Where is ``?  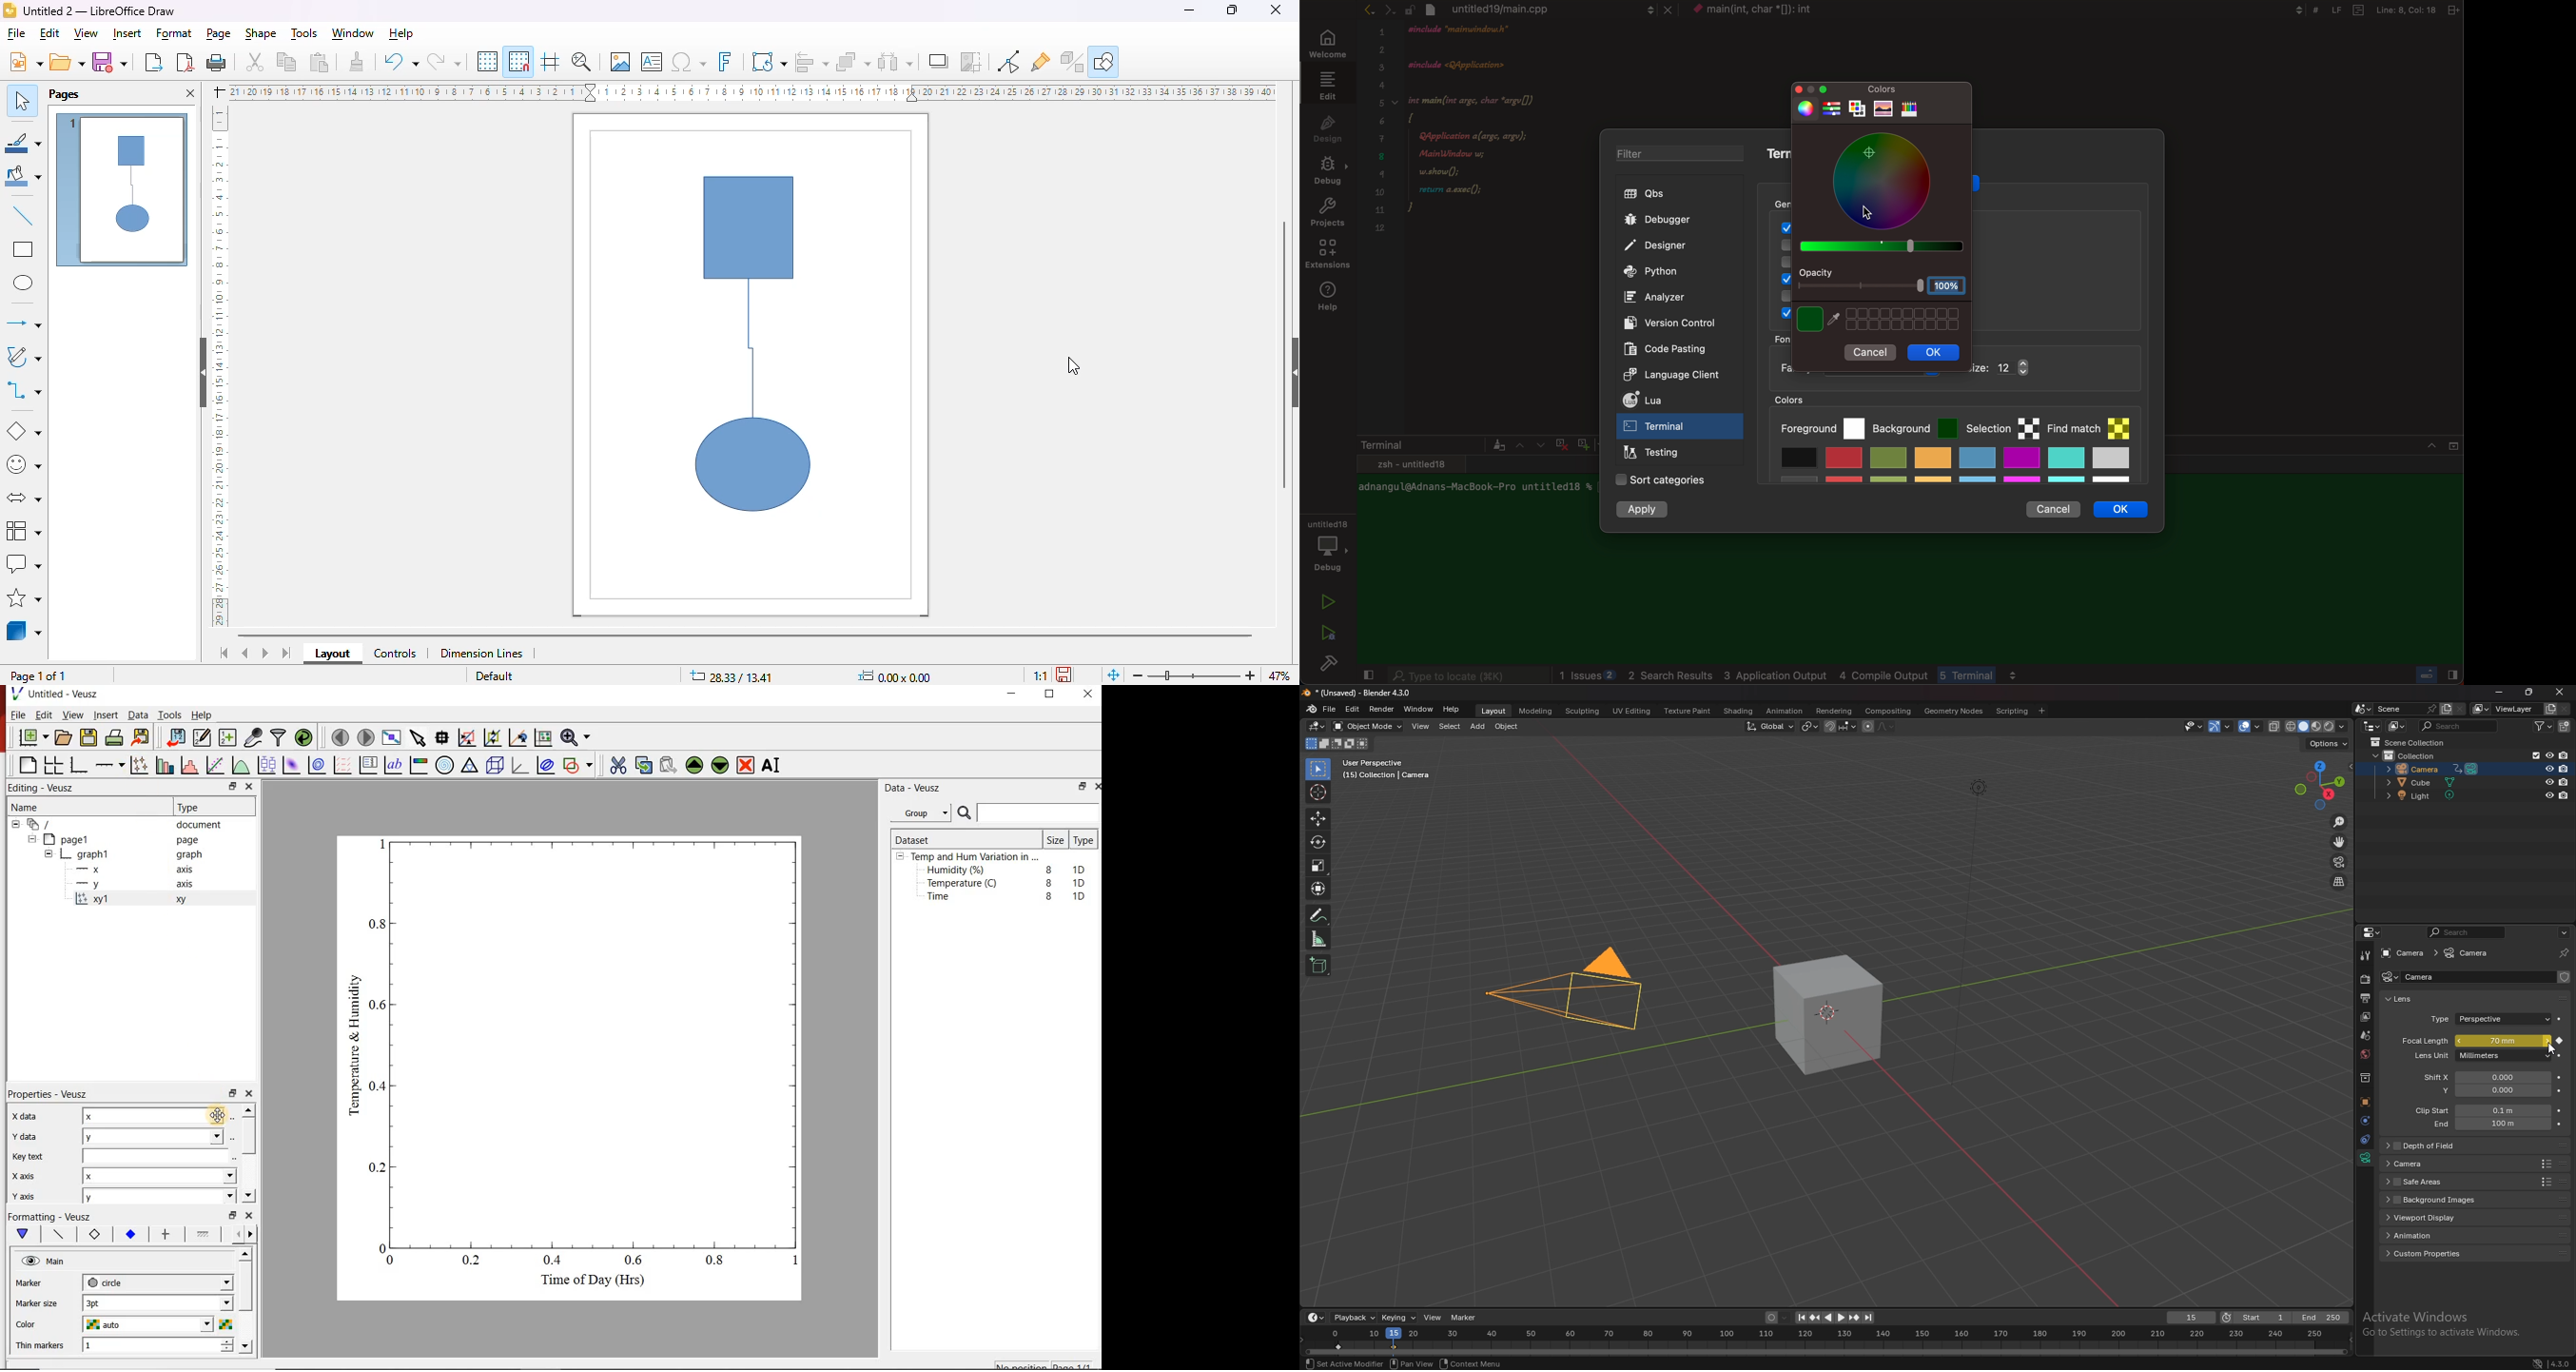
 is located at coordinates (2551, 1361).